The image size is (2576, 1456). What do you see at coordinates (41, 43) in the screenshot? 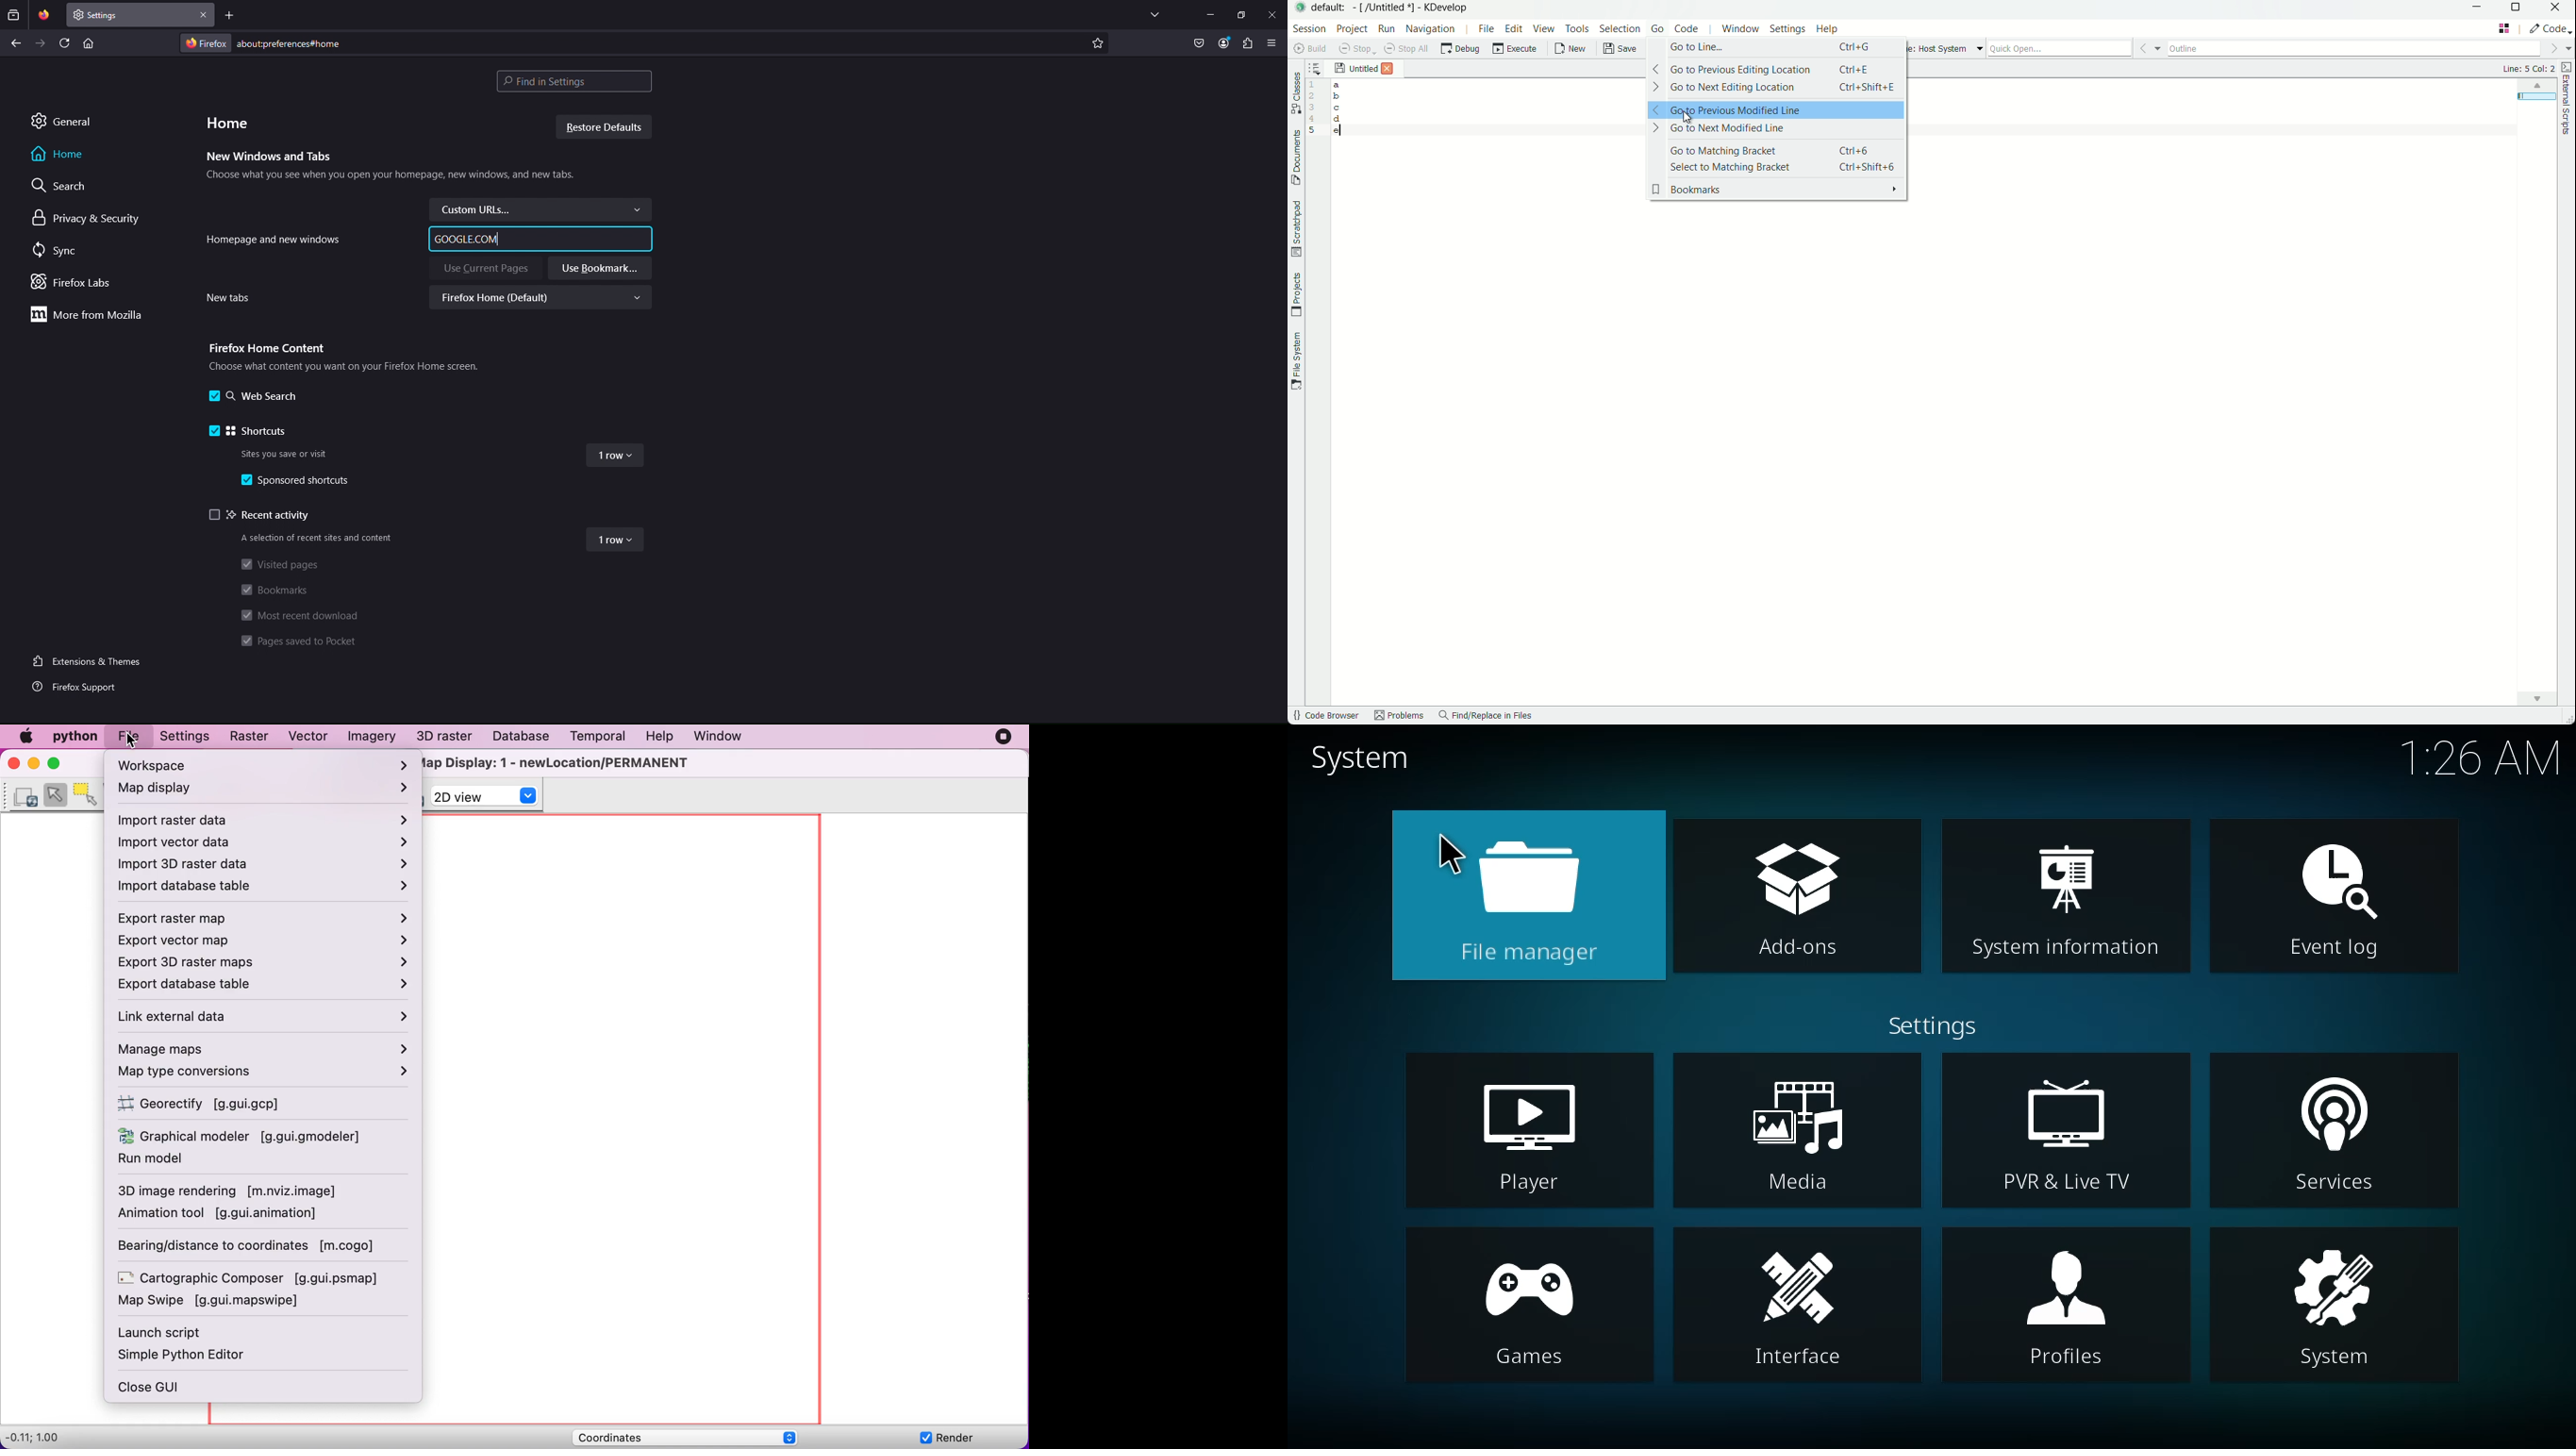
I see `Next` at bounding box center [41, 43].